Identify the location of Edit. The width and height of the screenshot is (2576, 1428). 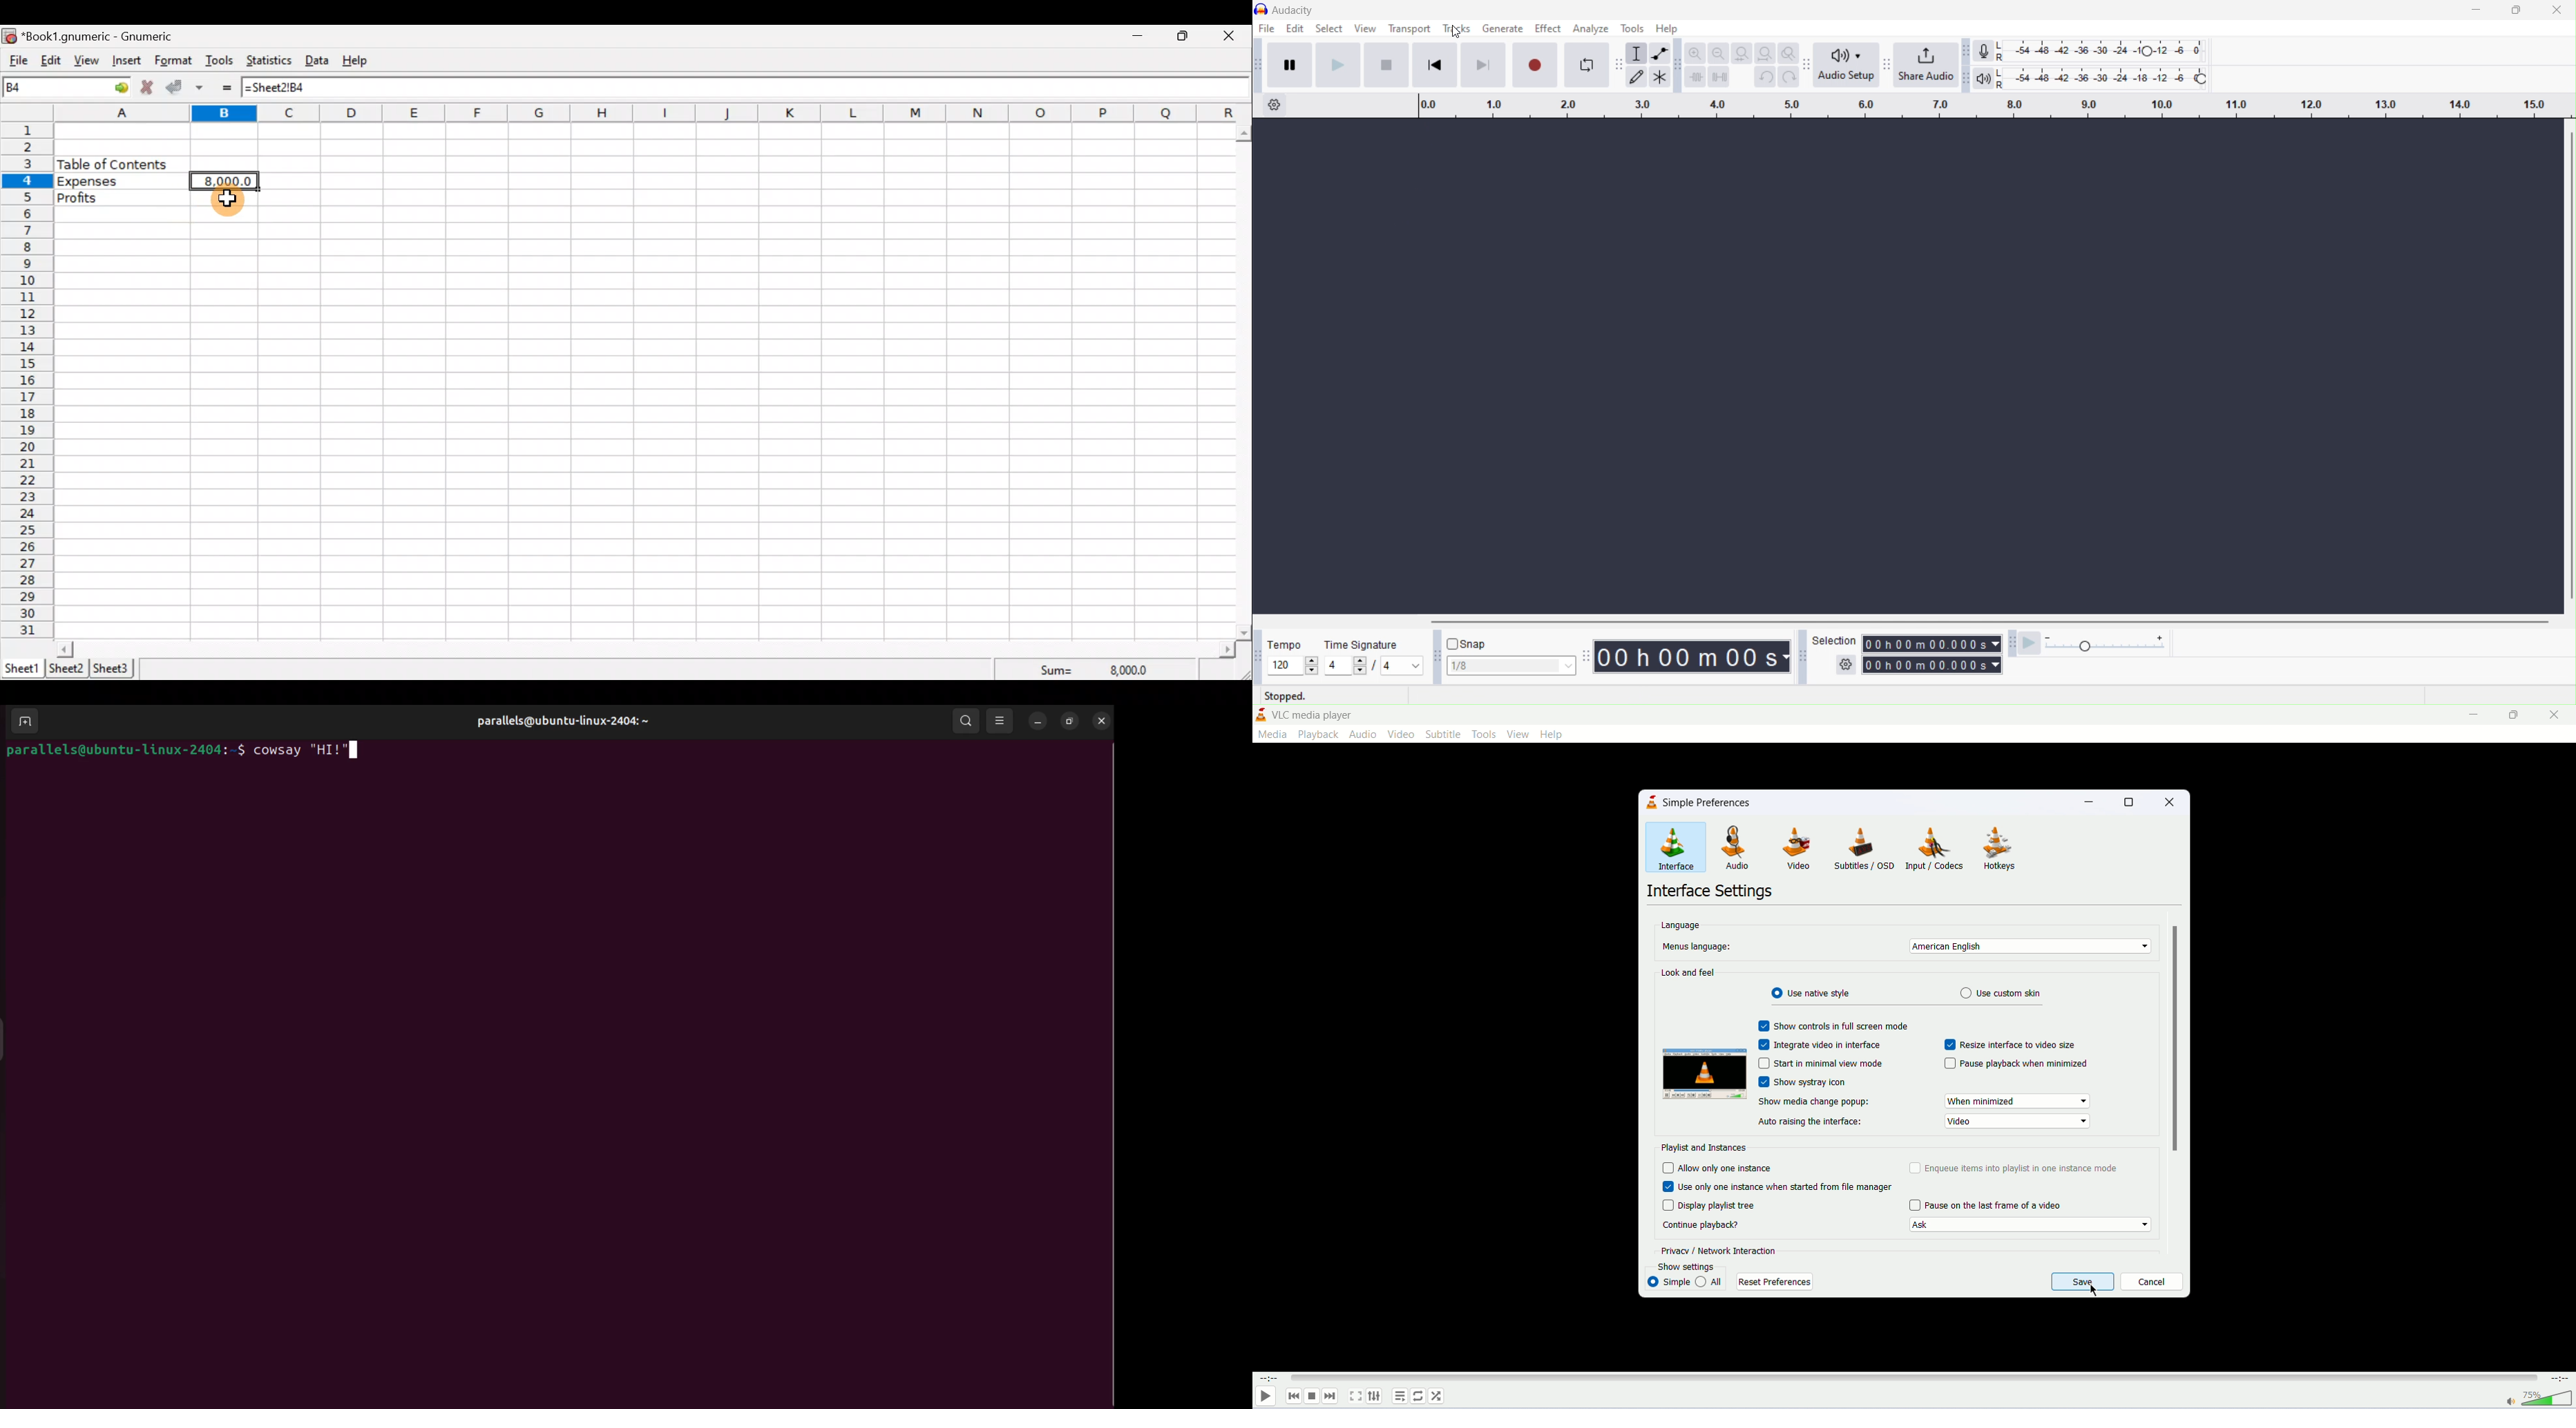
(1297, 28).